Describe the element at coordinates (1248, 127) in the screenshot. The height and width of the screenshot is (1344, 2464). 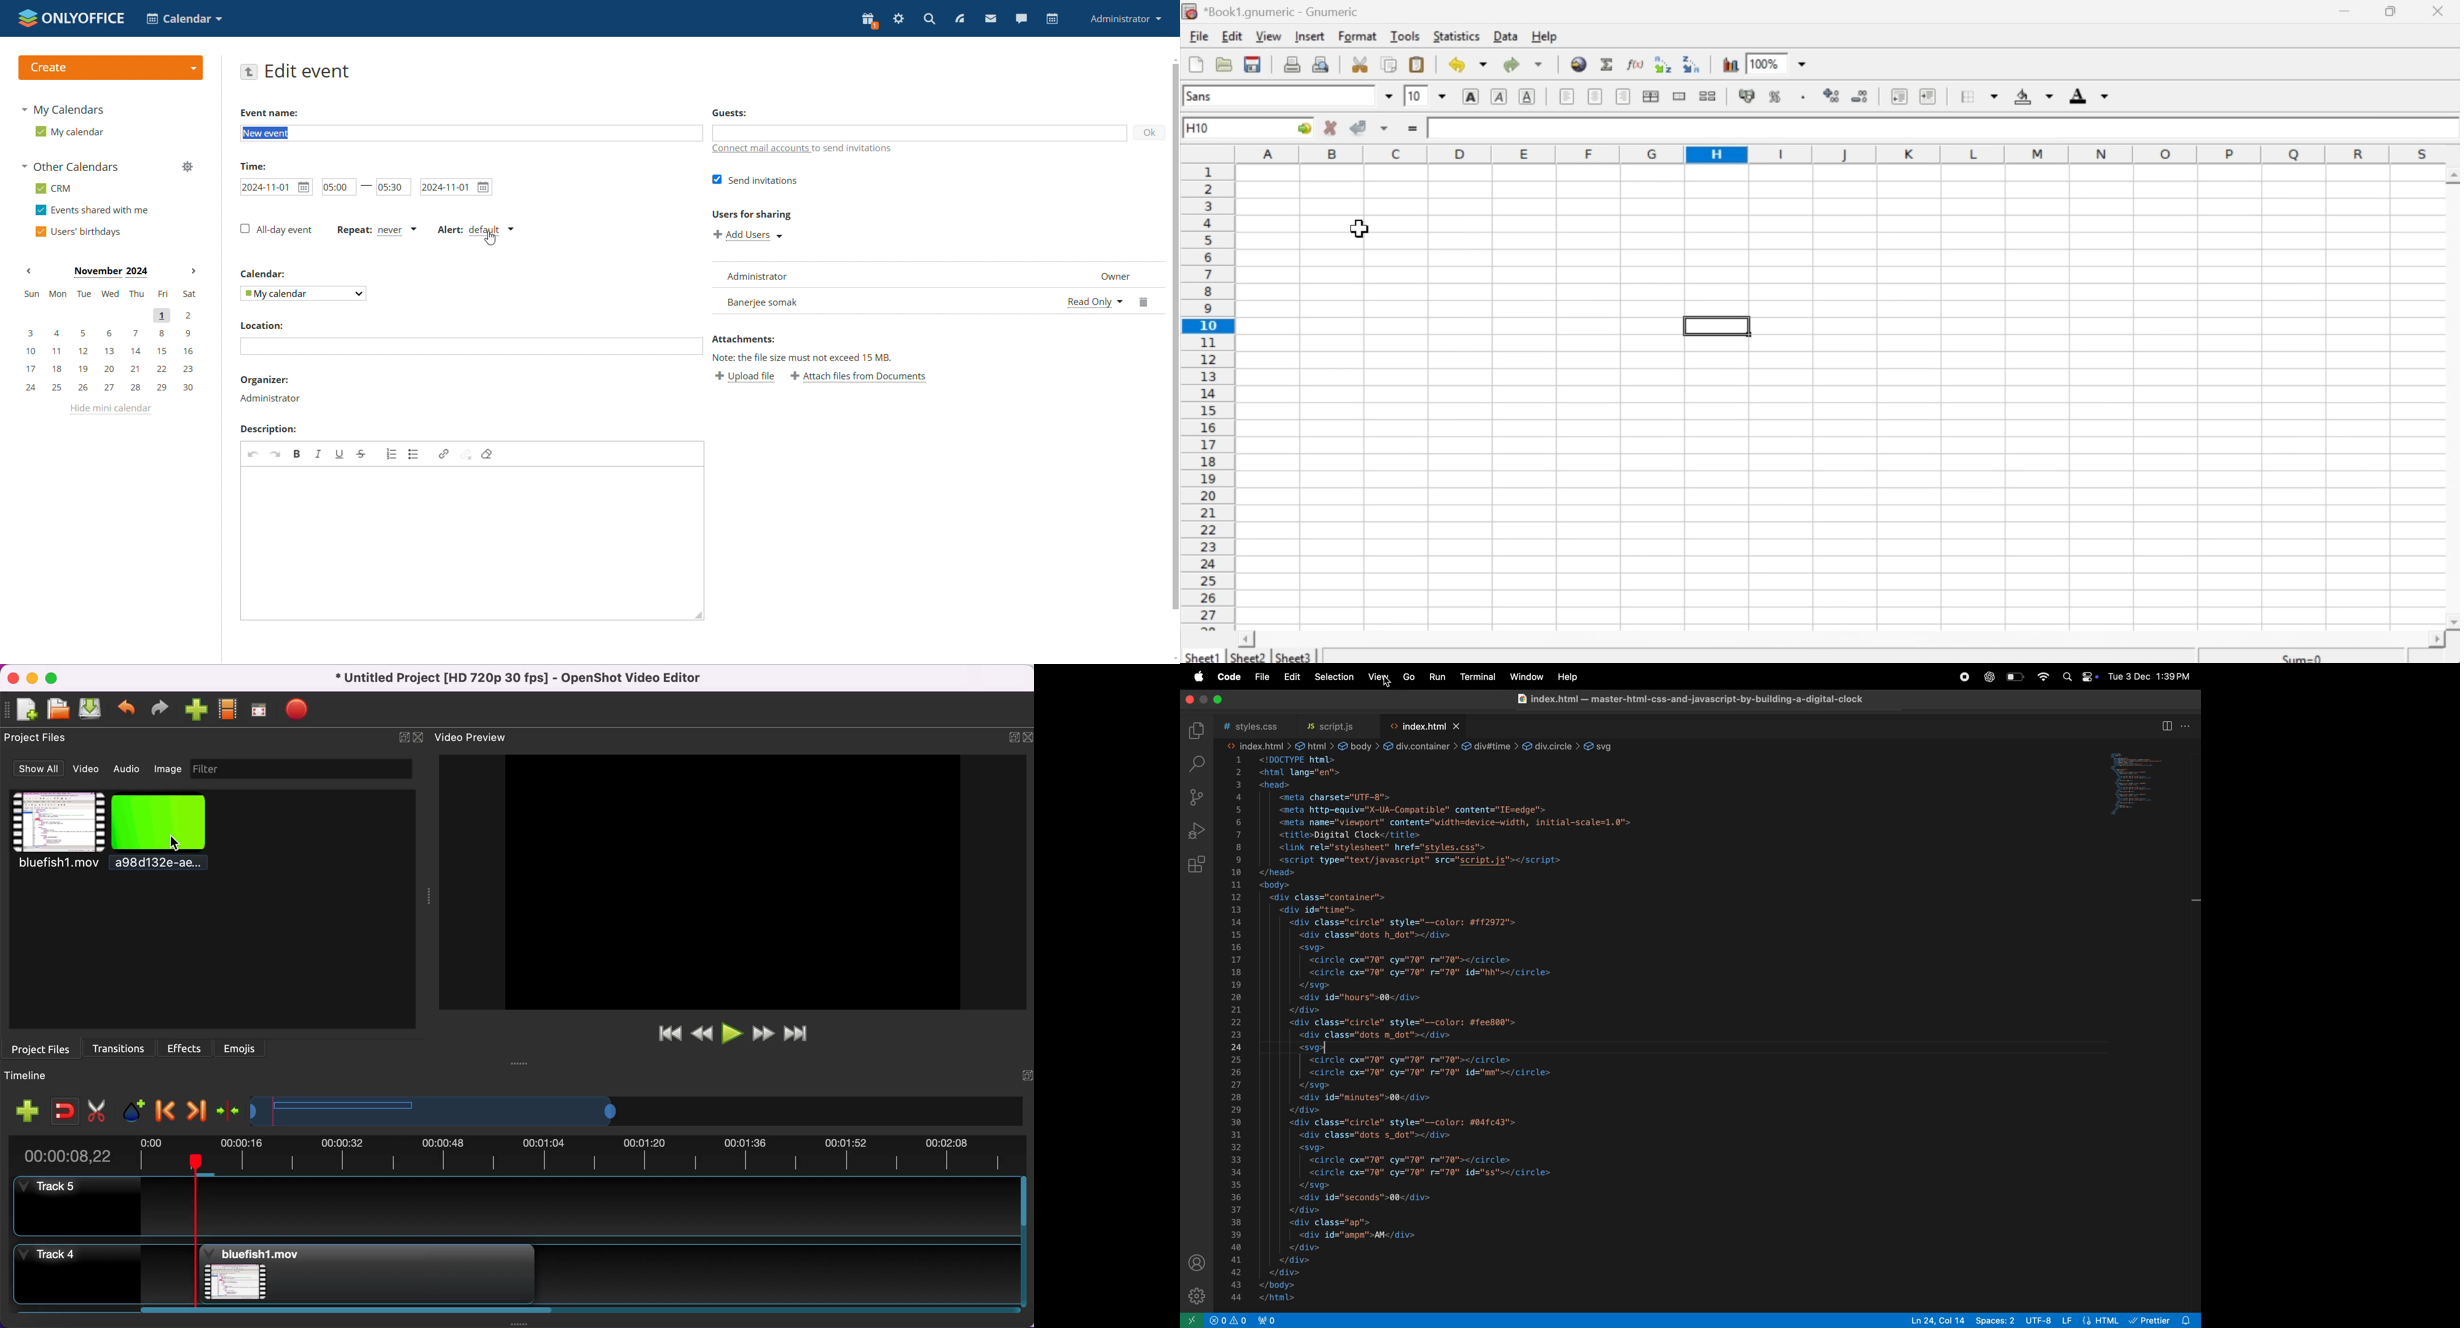
I see `Current Active Cell` at that location.